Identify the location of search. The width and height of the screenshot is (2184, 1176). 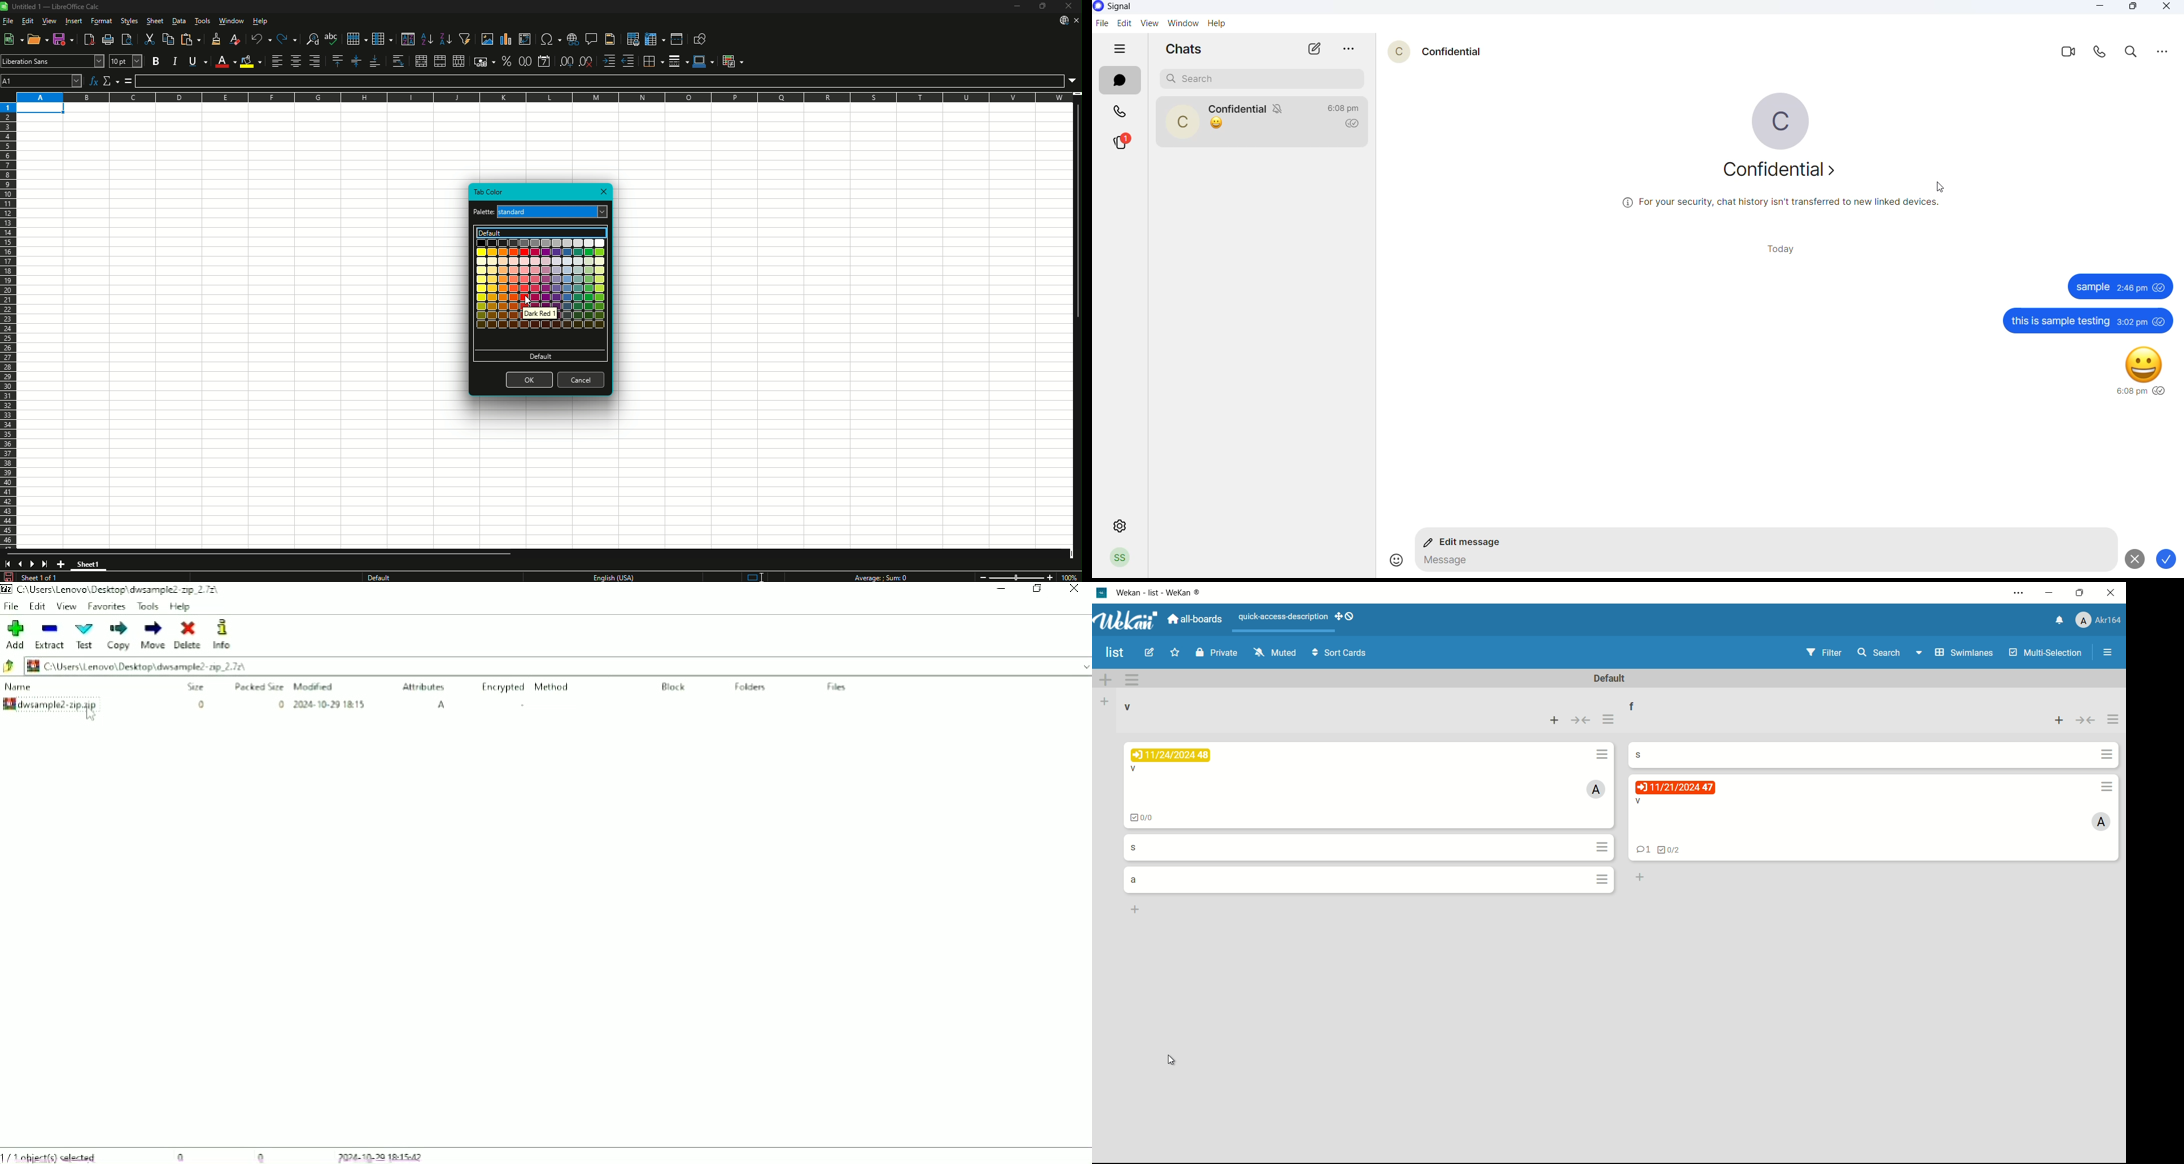
(1880, 654).